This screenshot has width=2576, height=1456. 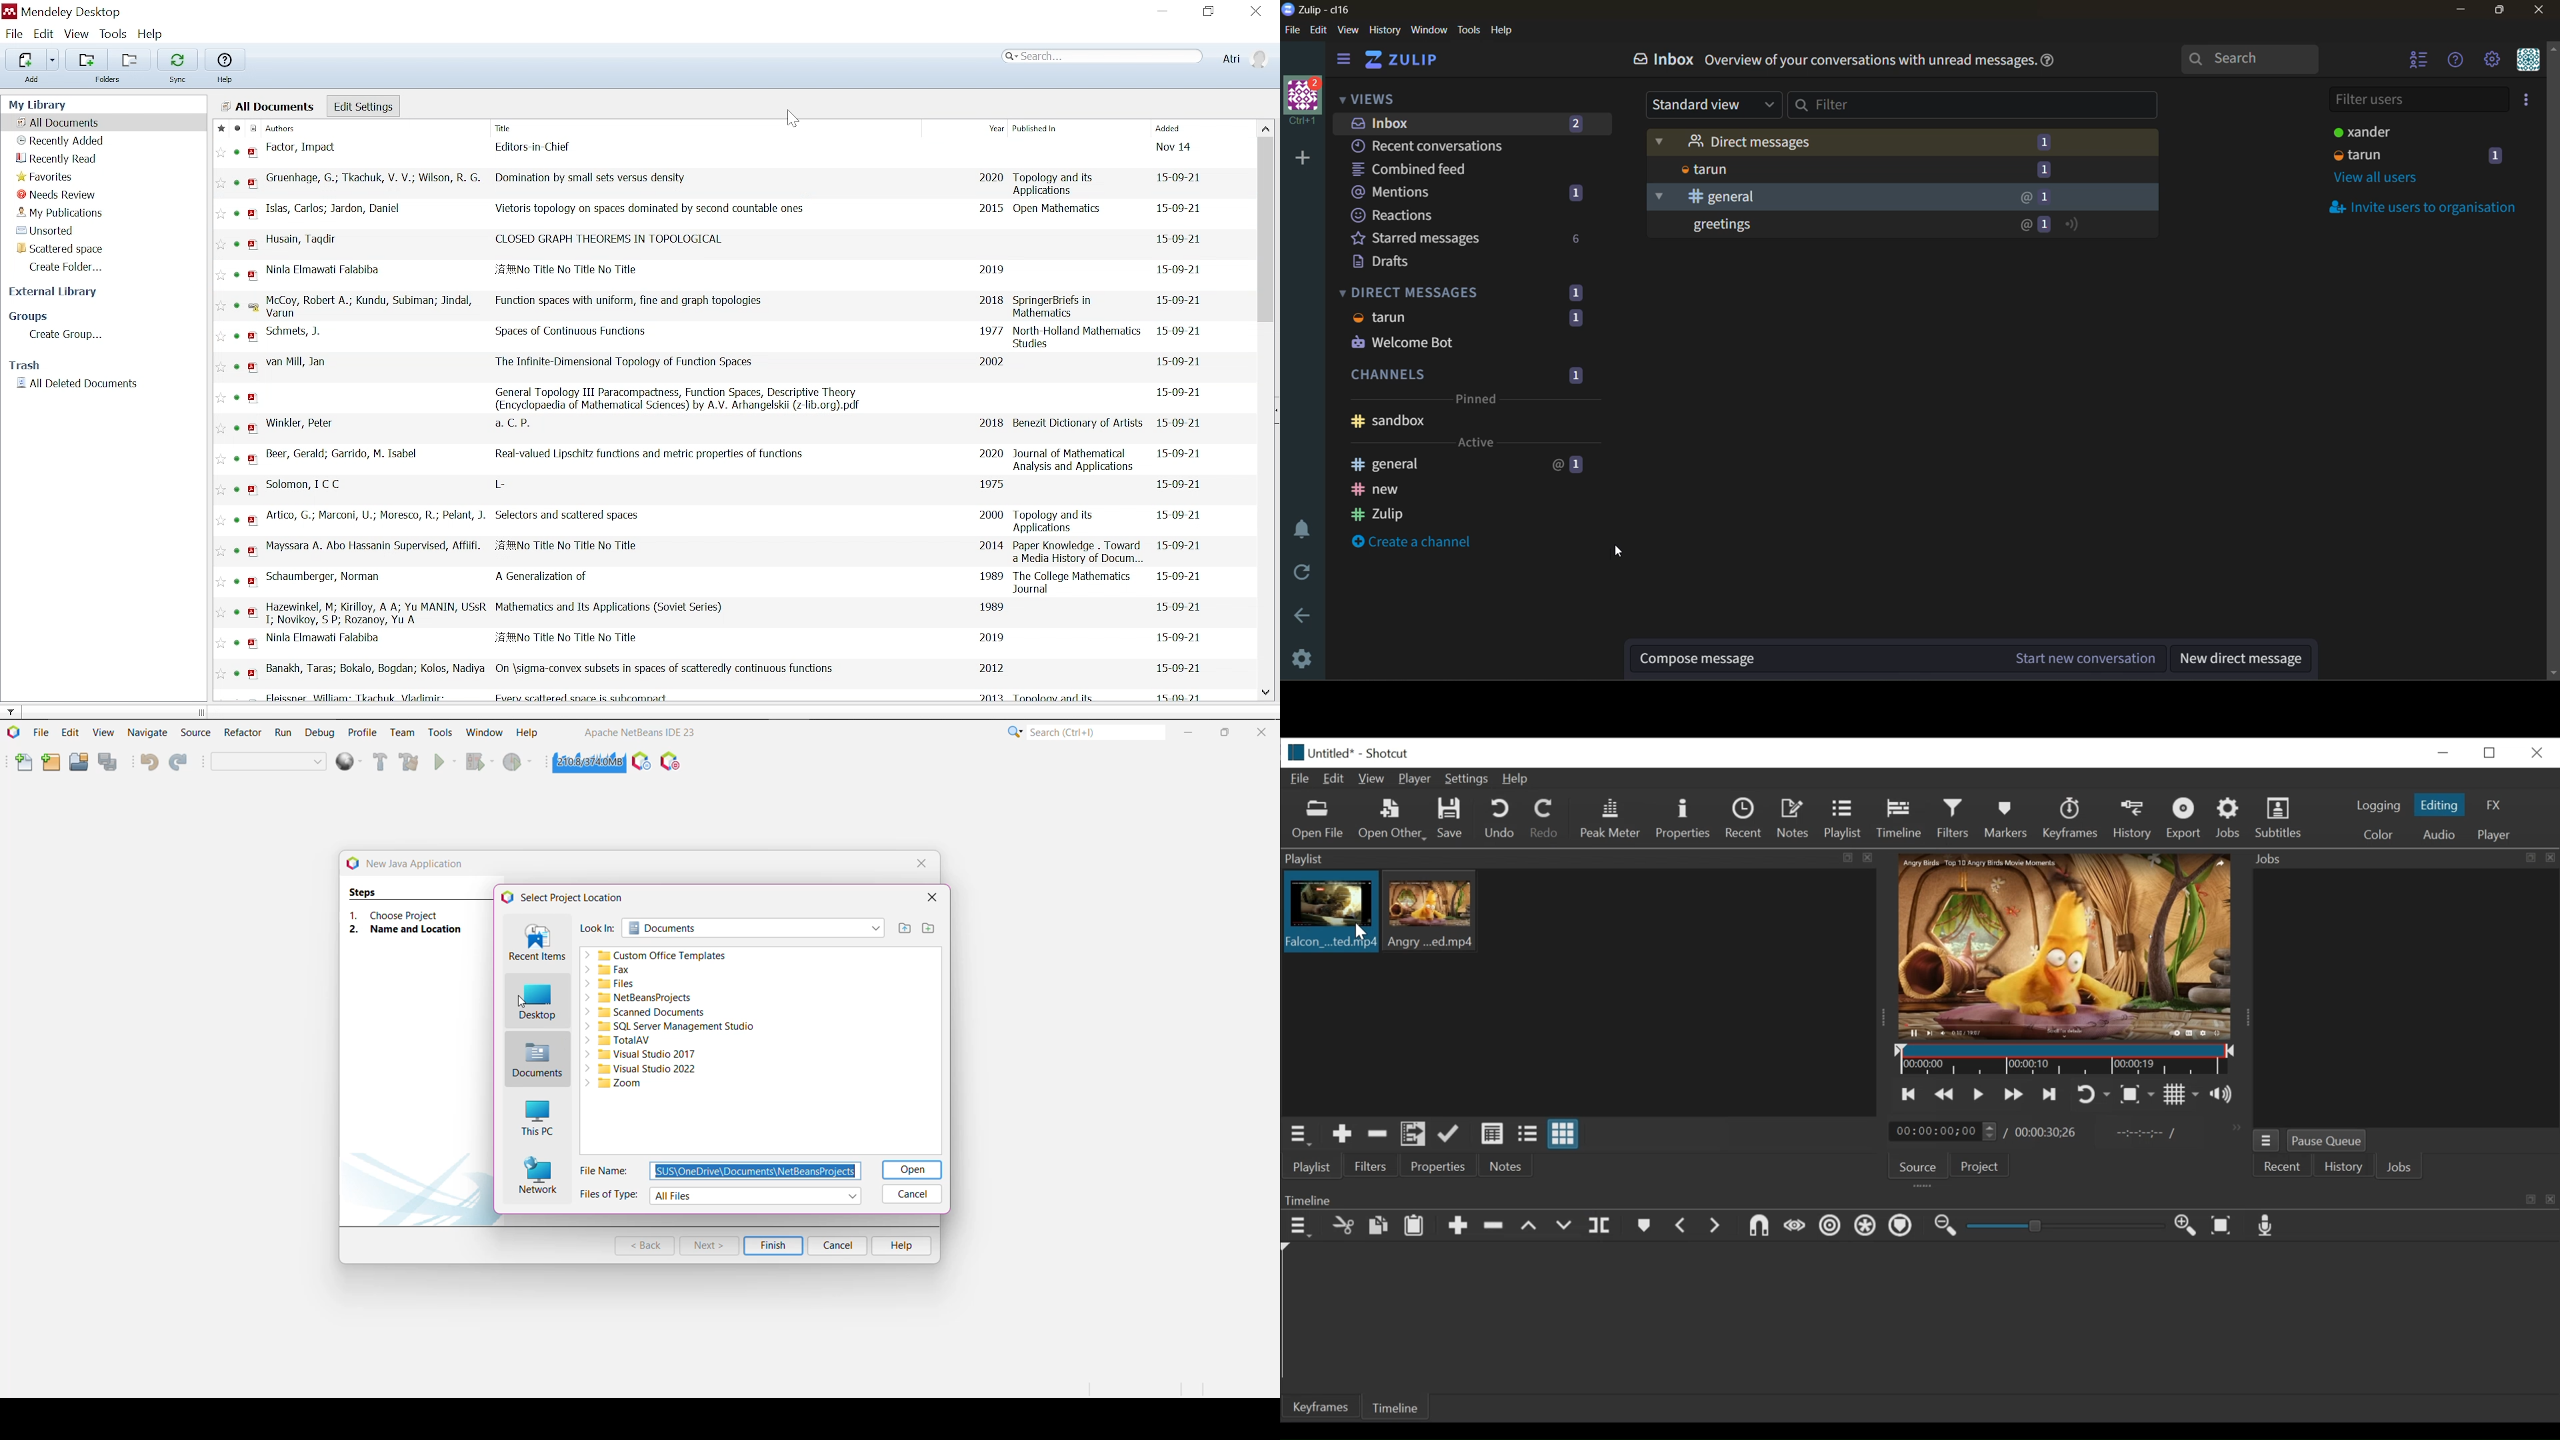 What do you see at coordinates (1435, 169) in the screenshot?
I see `combined feed` at bounding box center [1435, 169].